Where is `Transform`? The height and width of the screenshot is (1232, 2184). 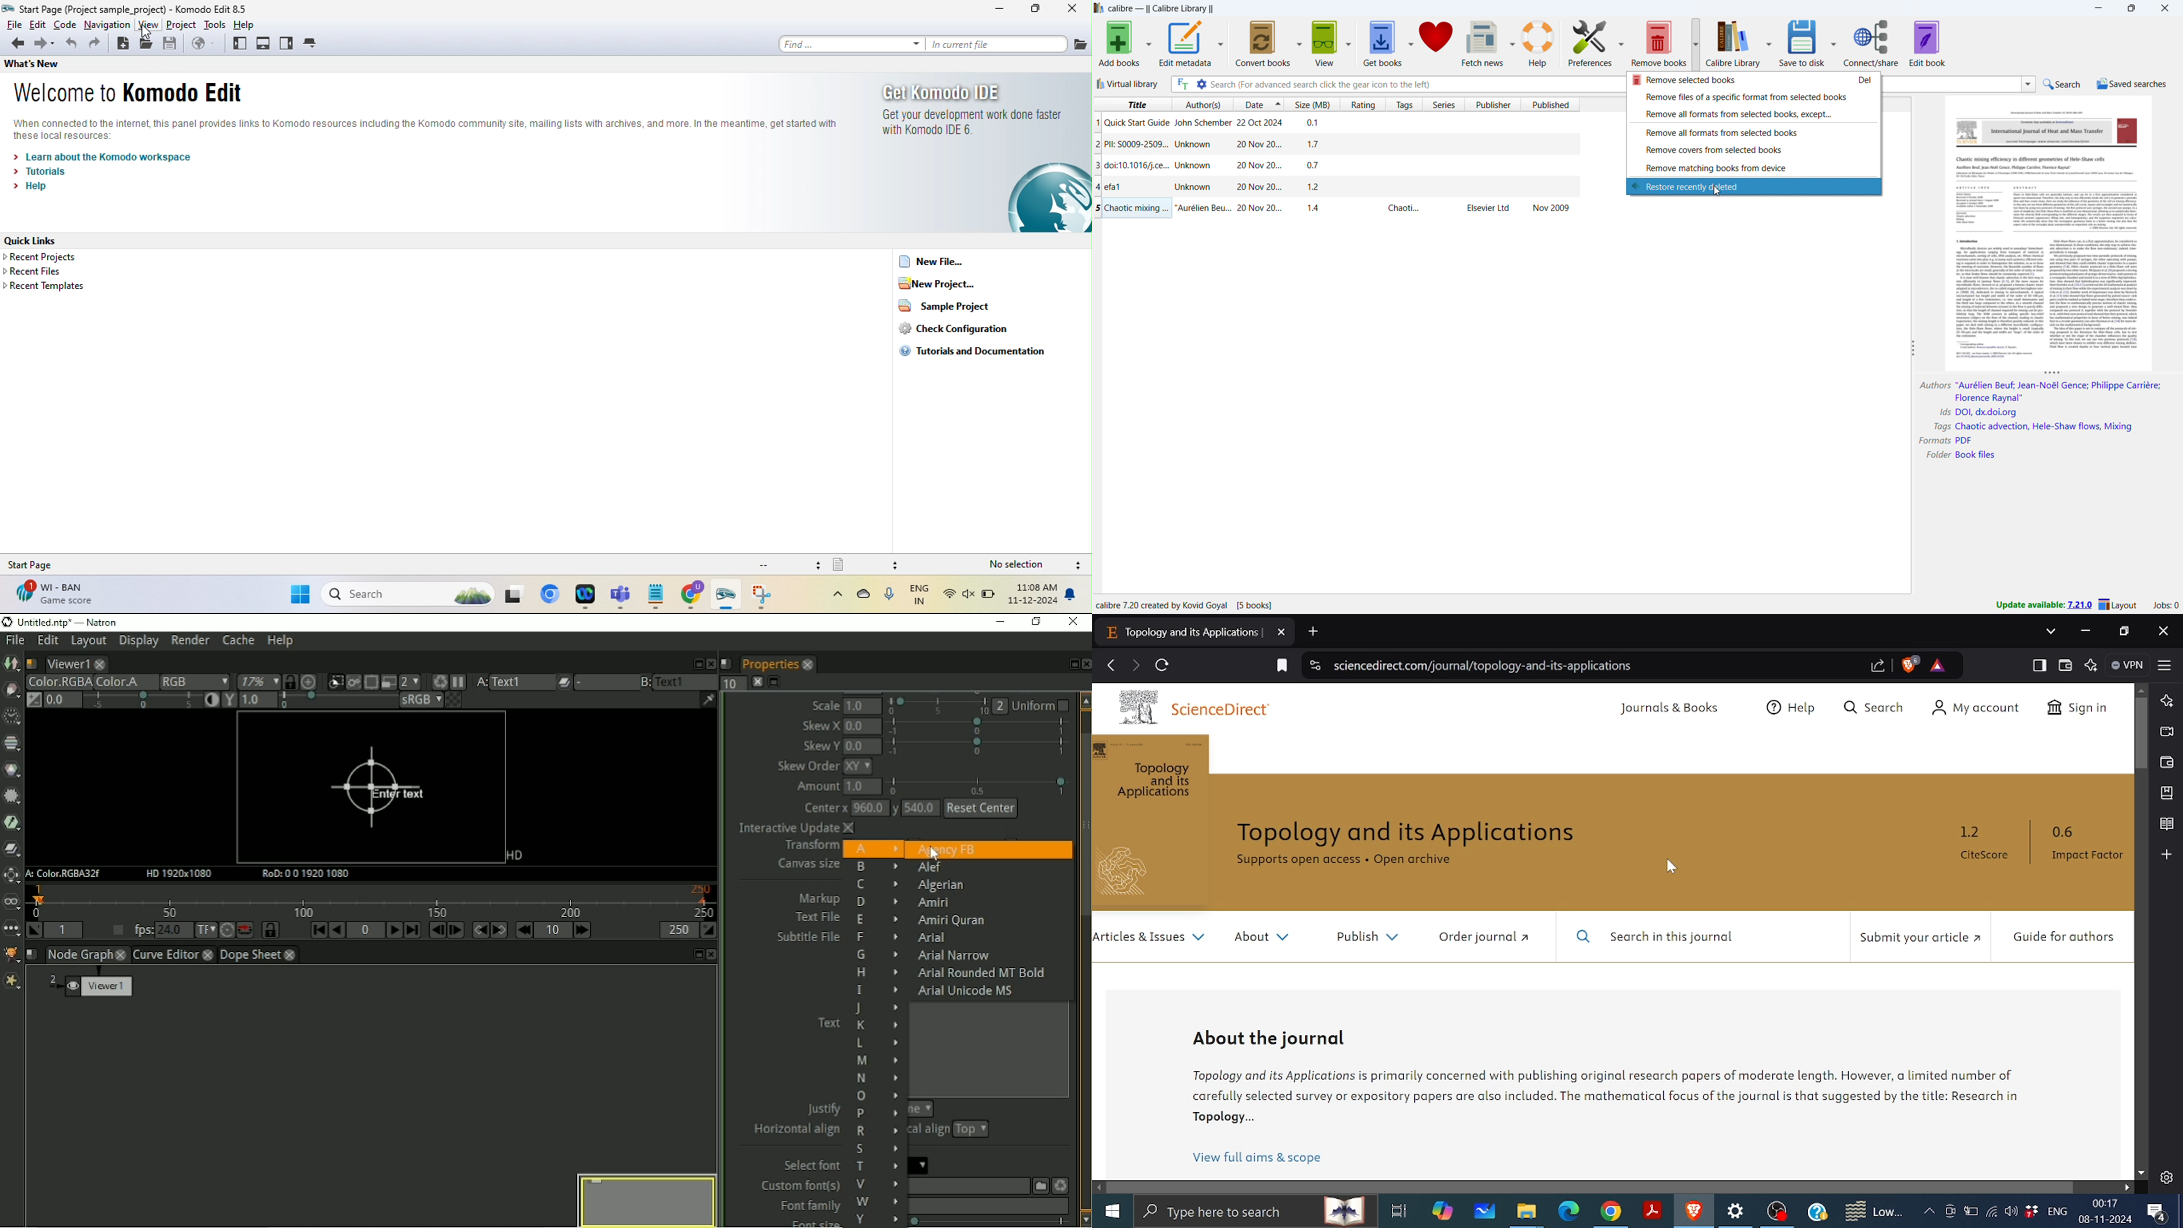 Transform is located at coordinates (11, 876).